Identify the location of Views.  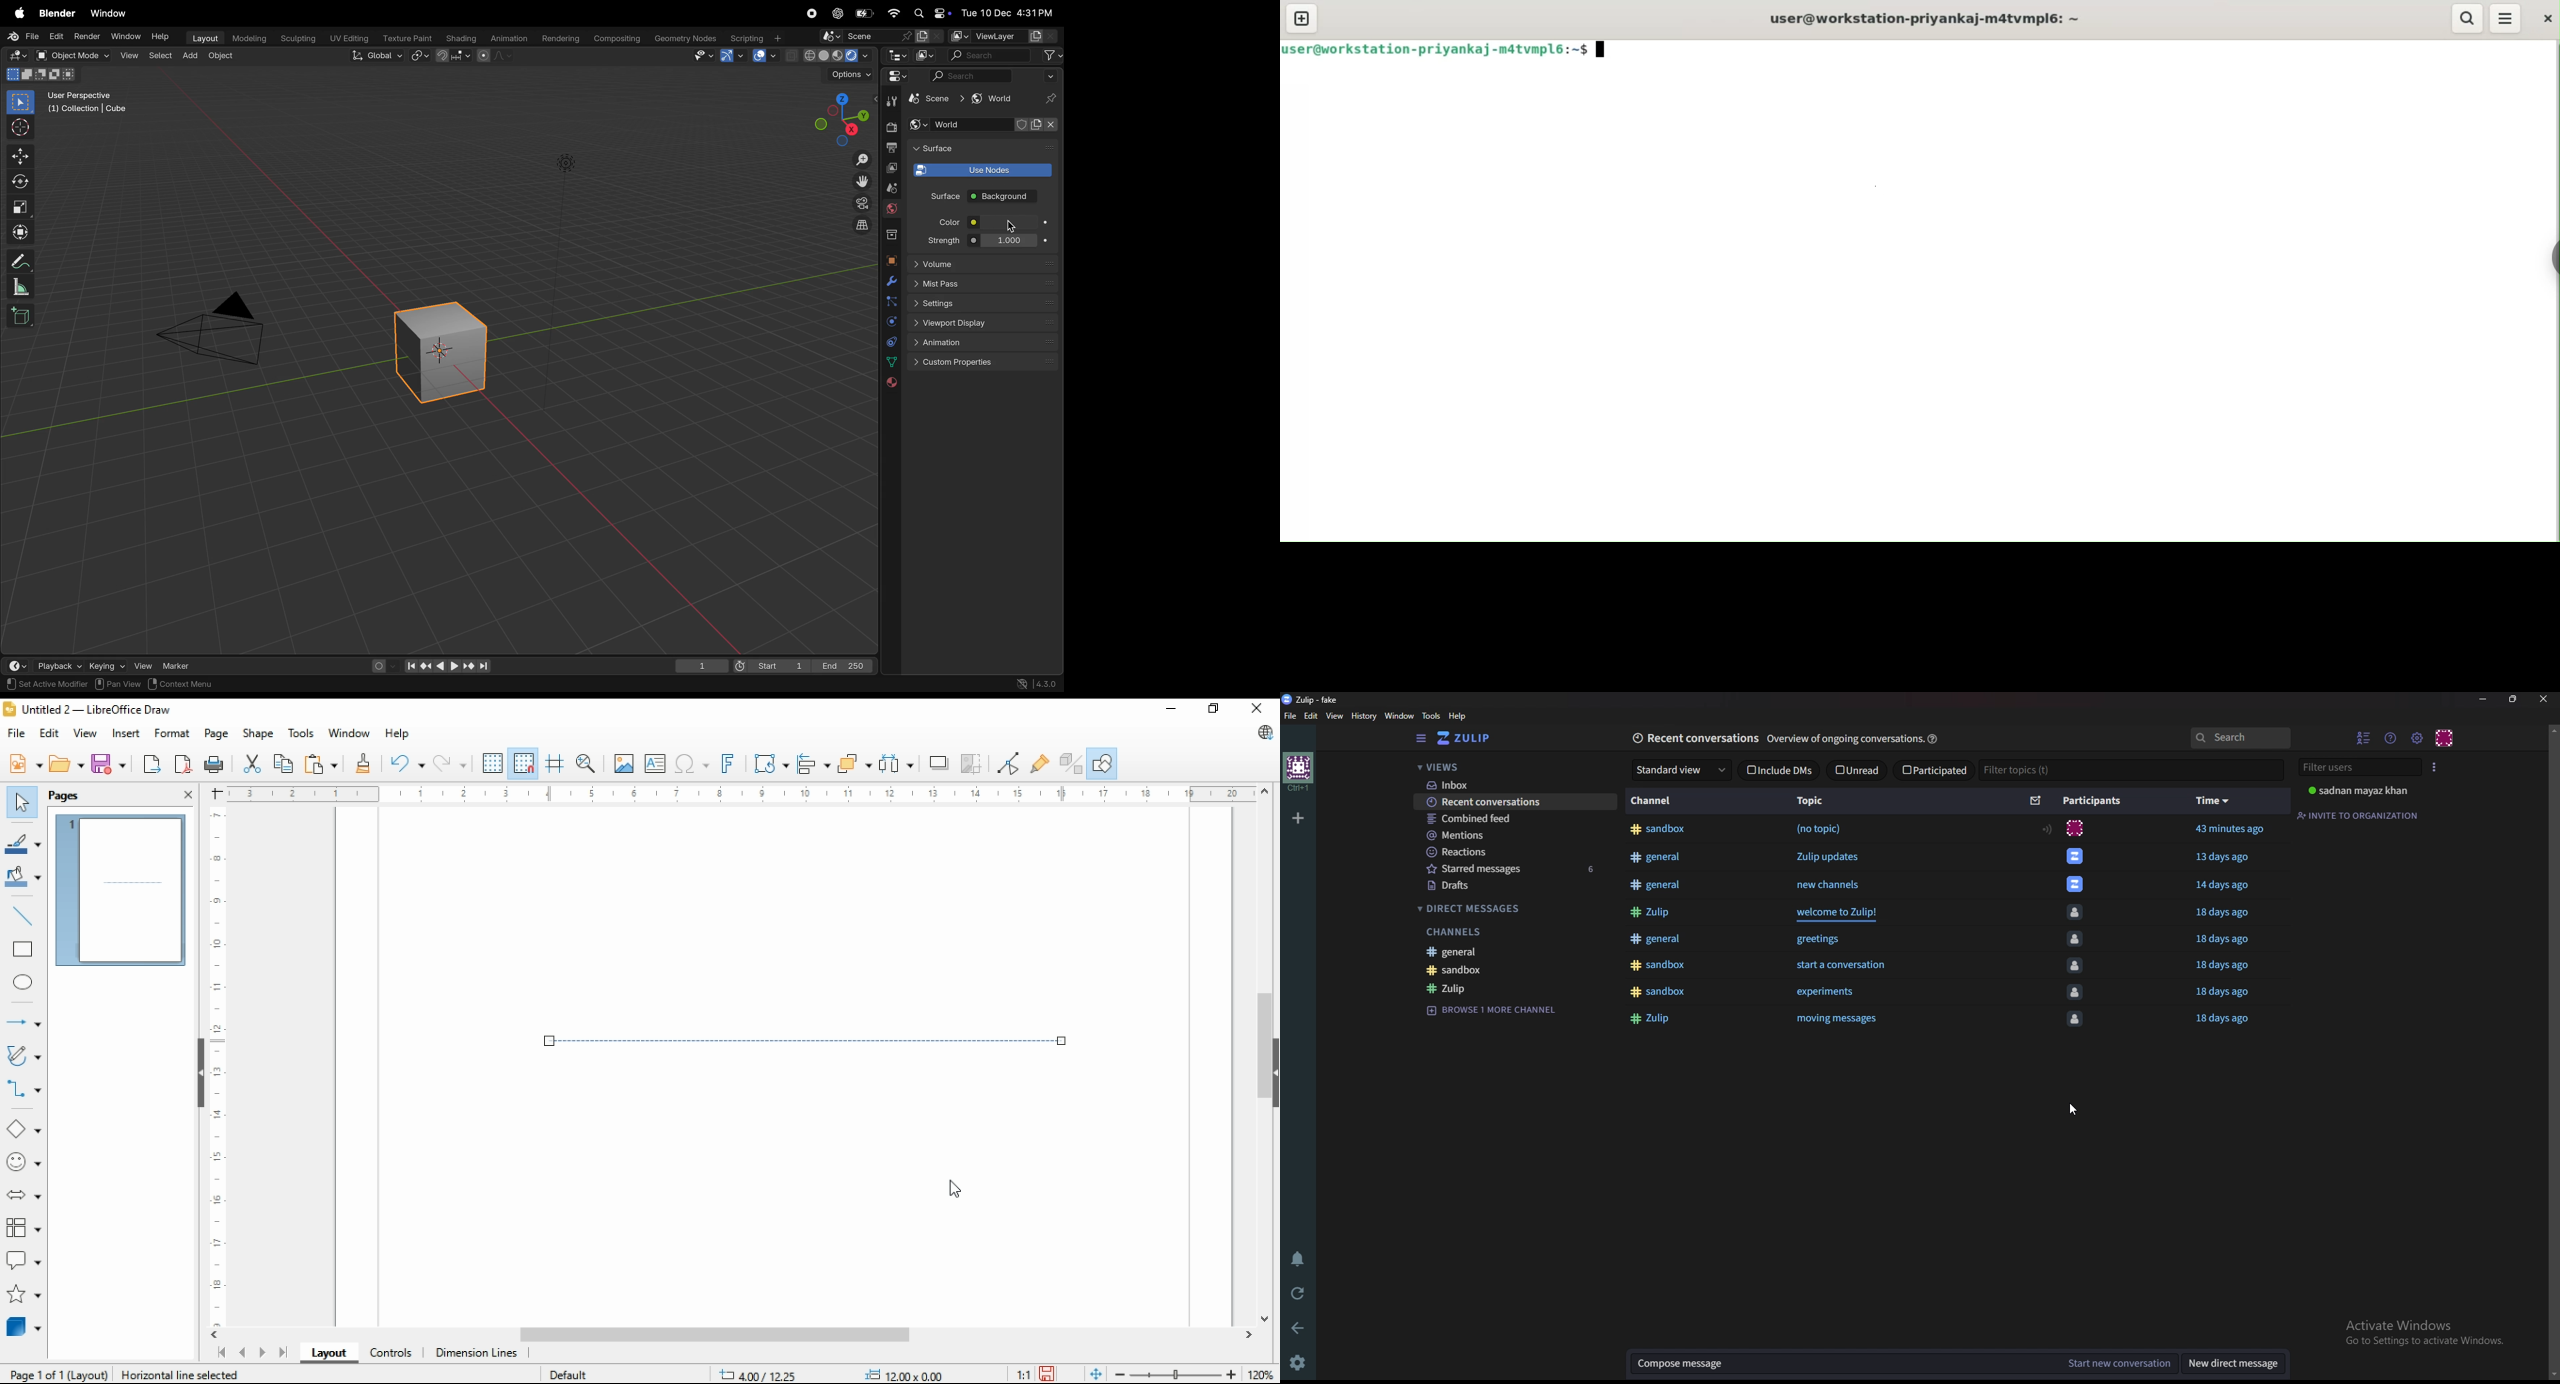
(1512, 766).